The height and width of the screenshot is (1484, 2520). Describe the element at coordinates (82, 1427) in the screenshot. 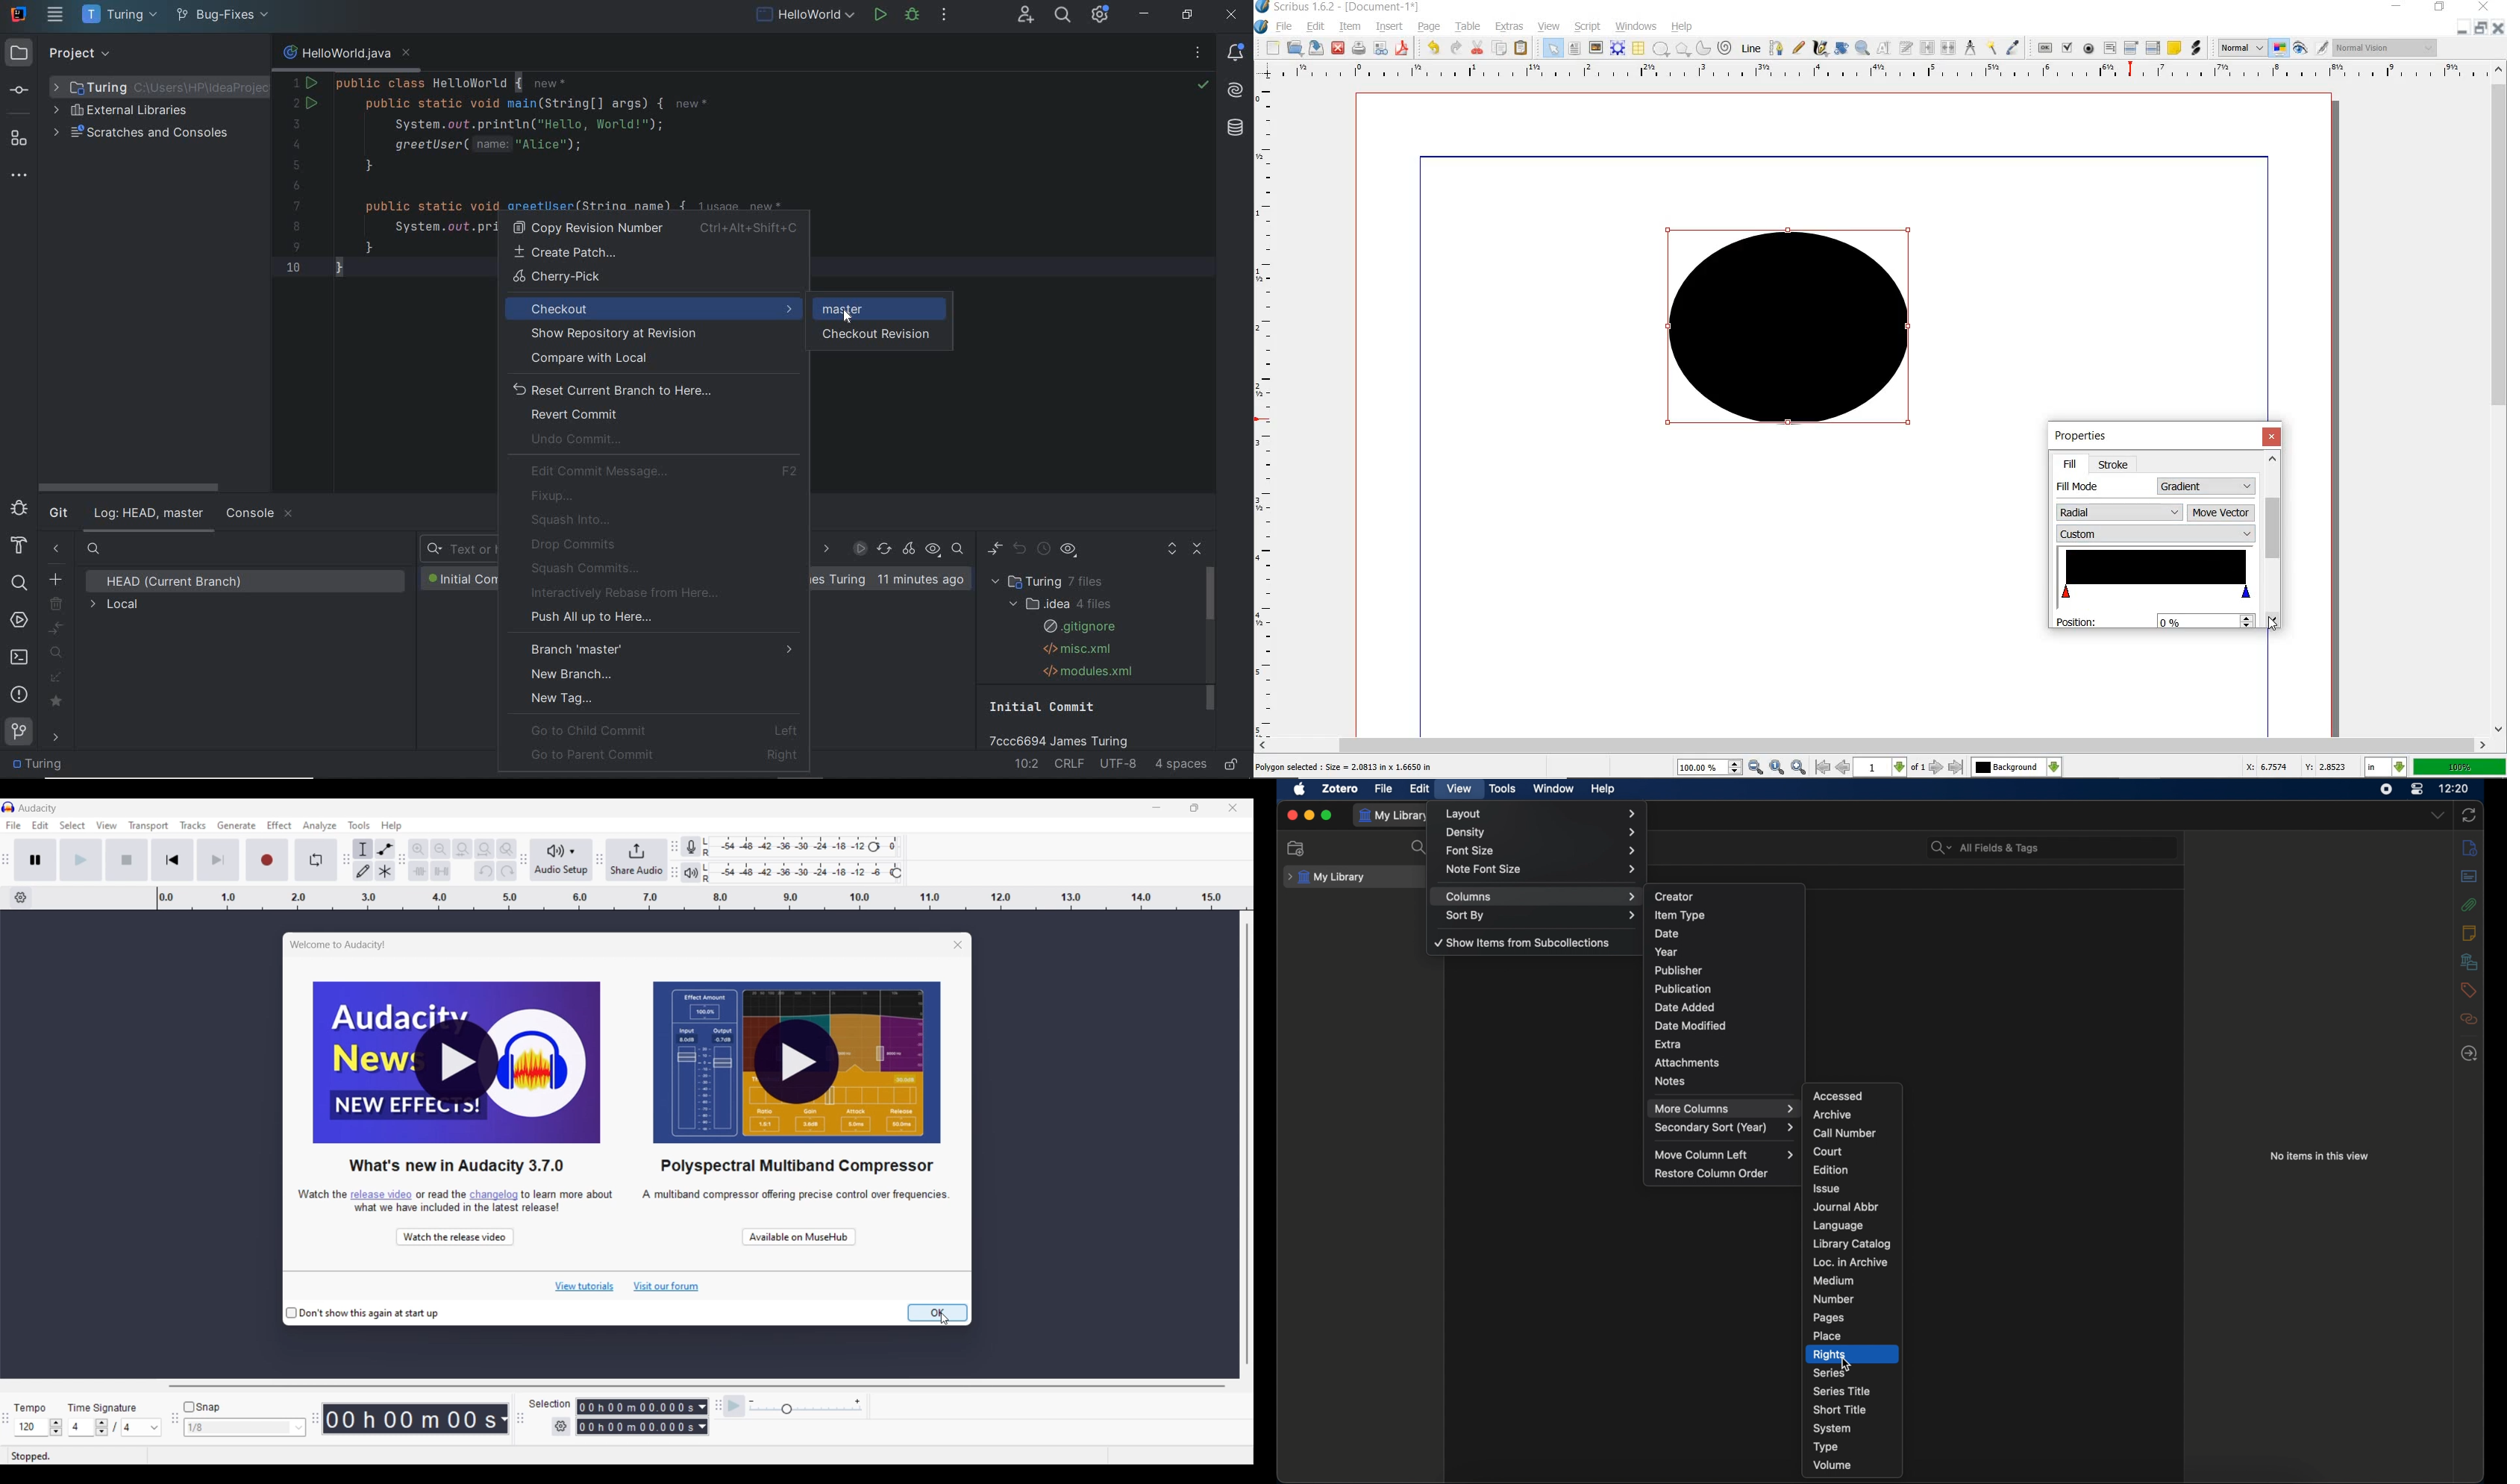

I see `4` at that location.